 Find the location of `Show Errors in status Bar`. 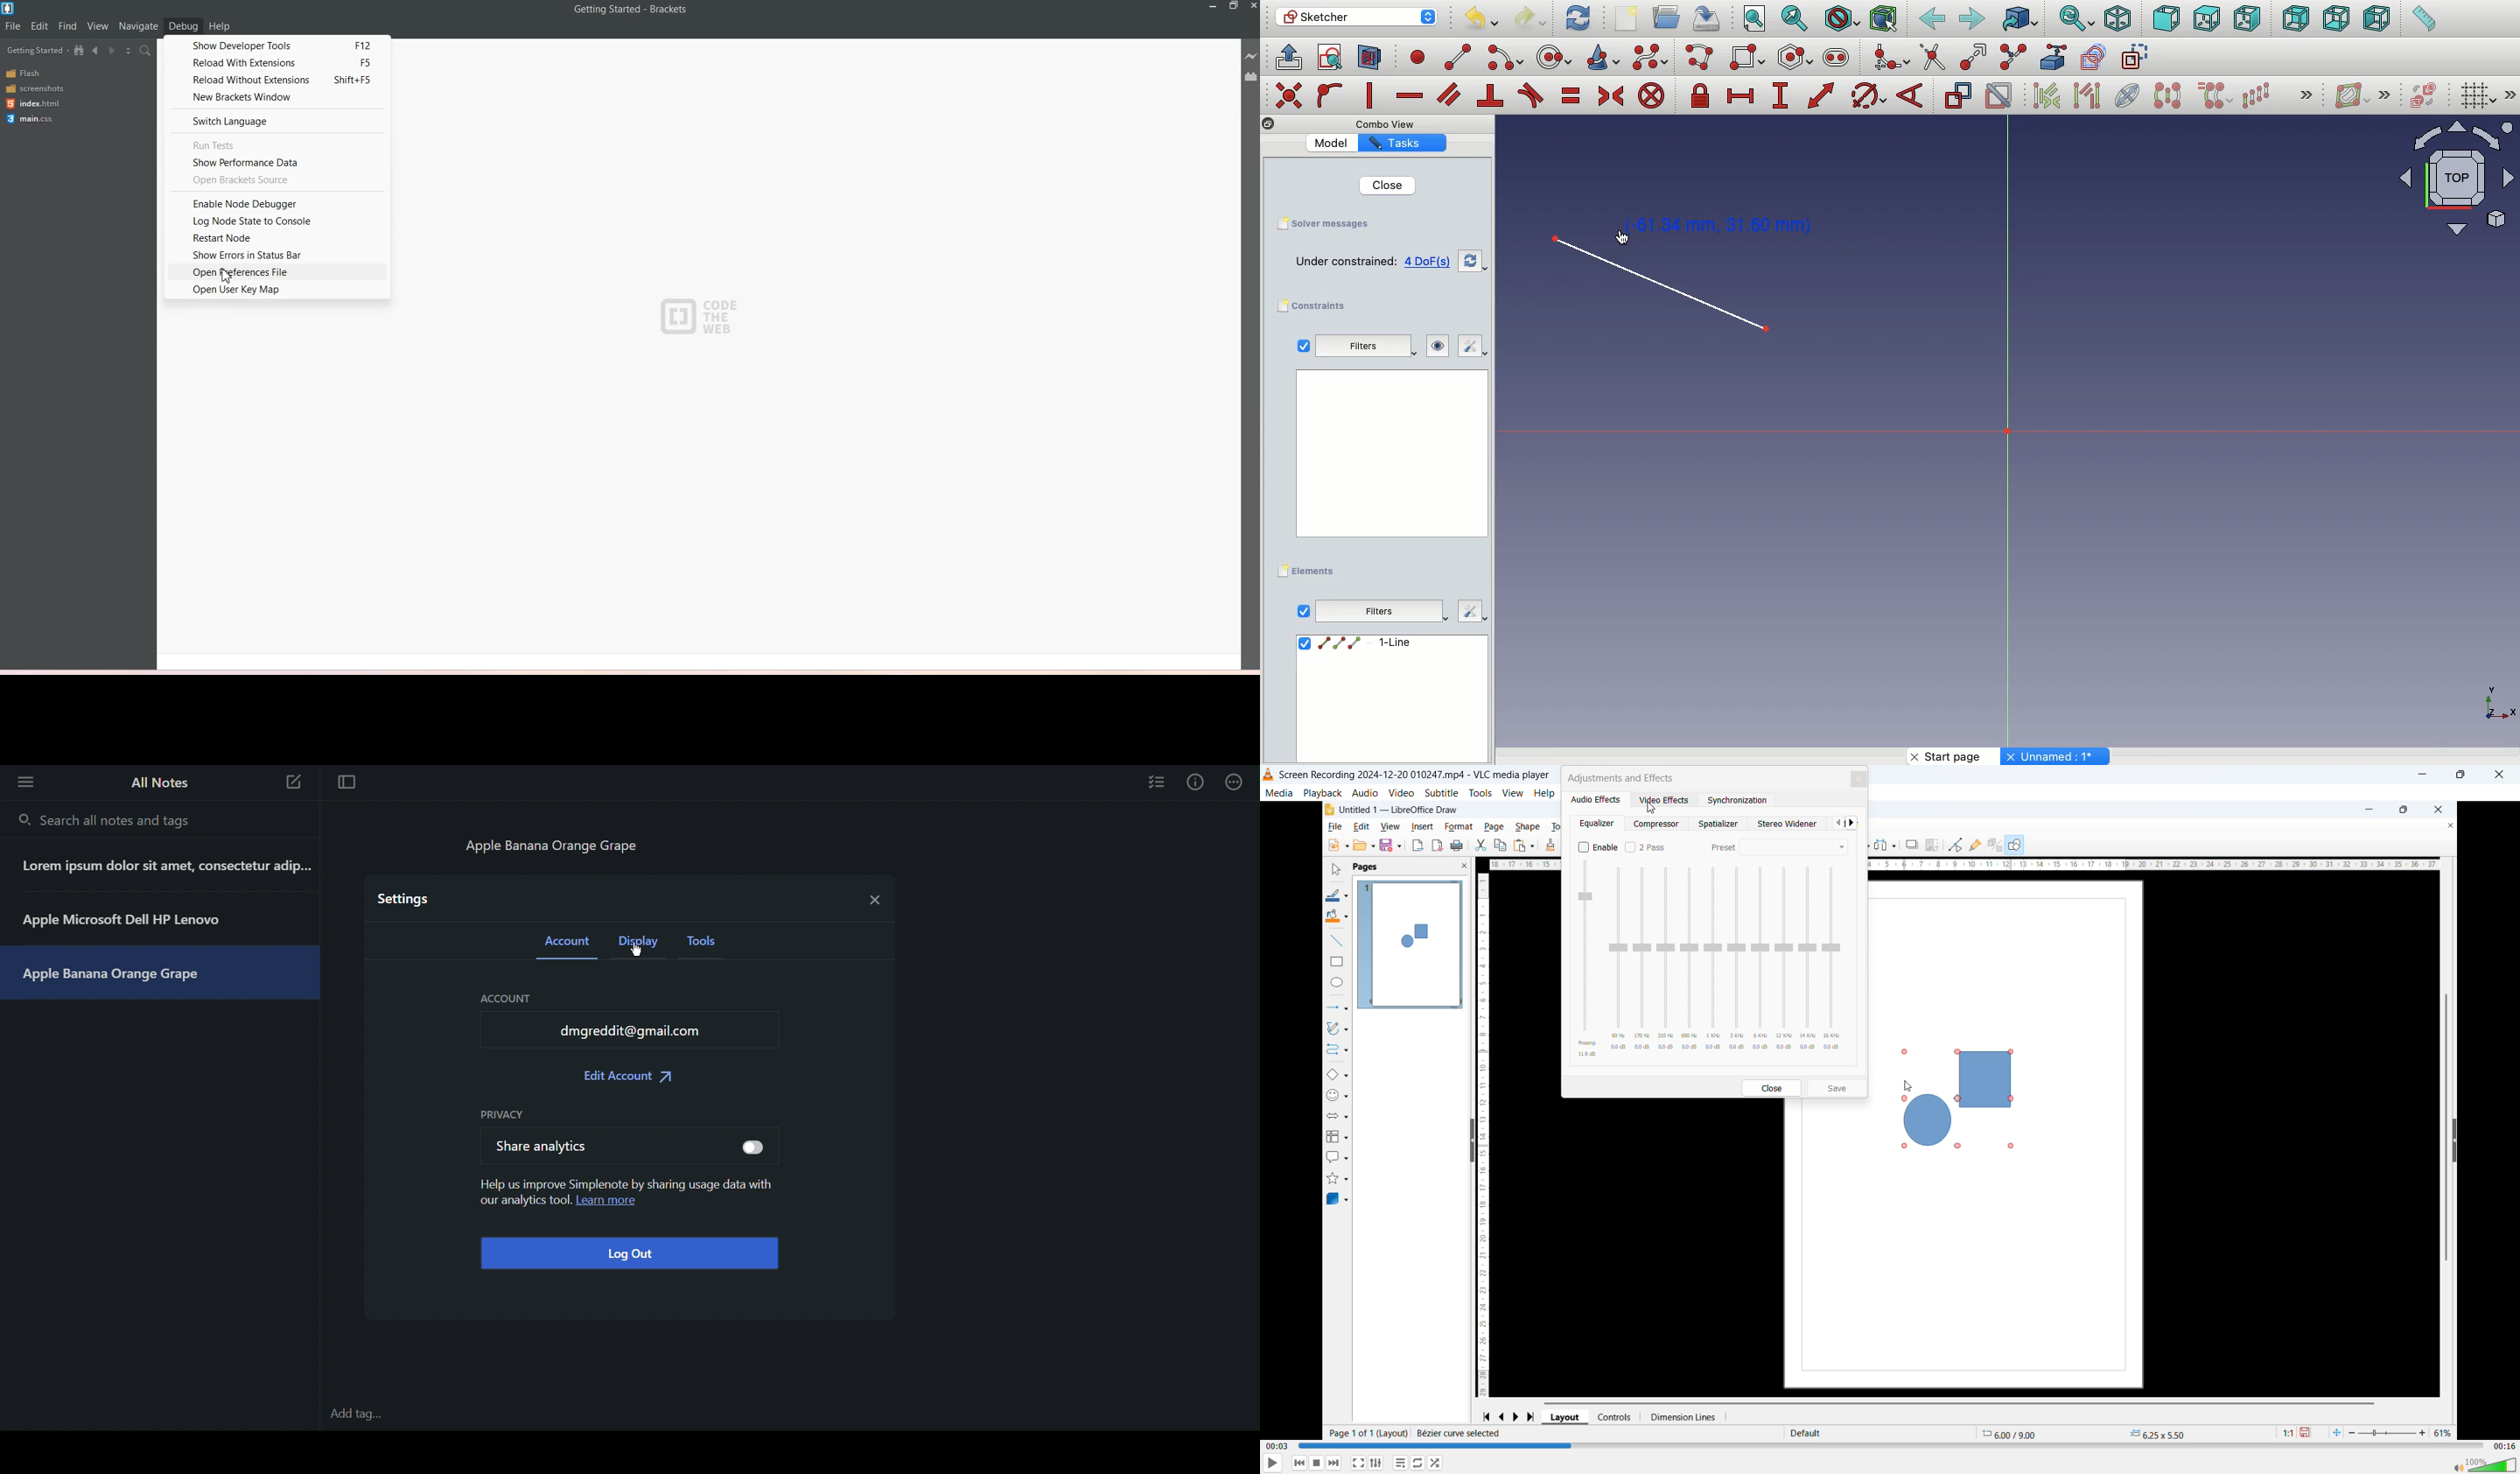

Show Errors in status Bar is located at coordinates (273, 254).